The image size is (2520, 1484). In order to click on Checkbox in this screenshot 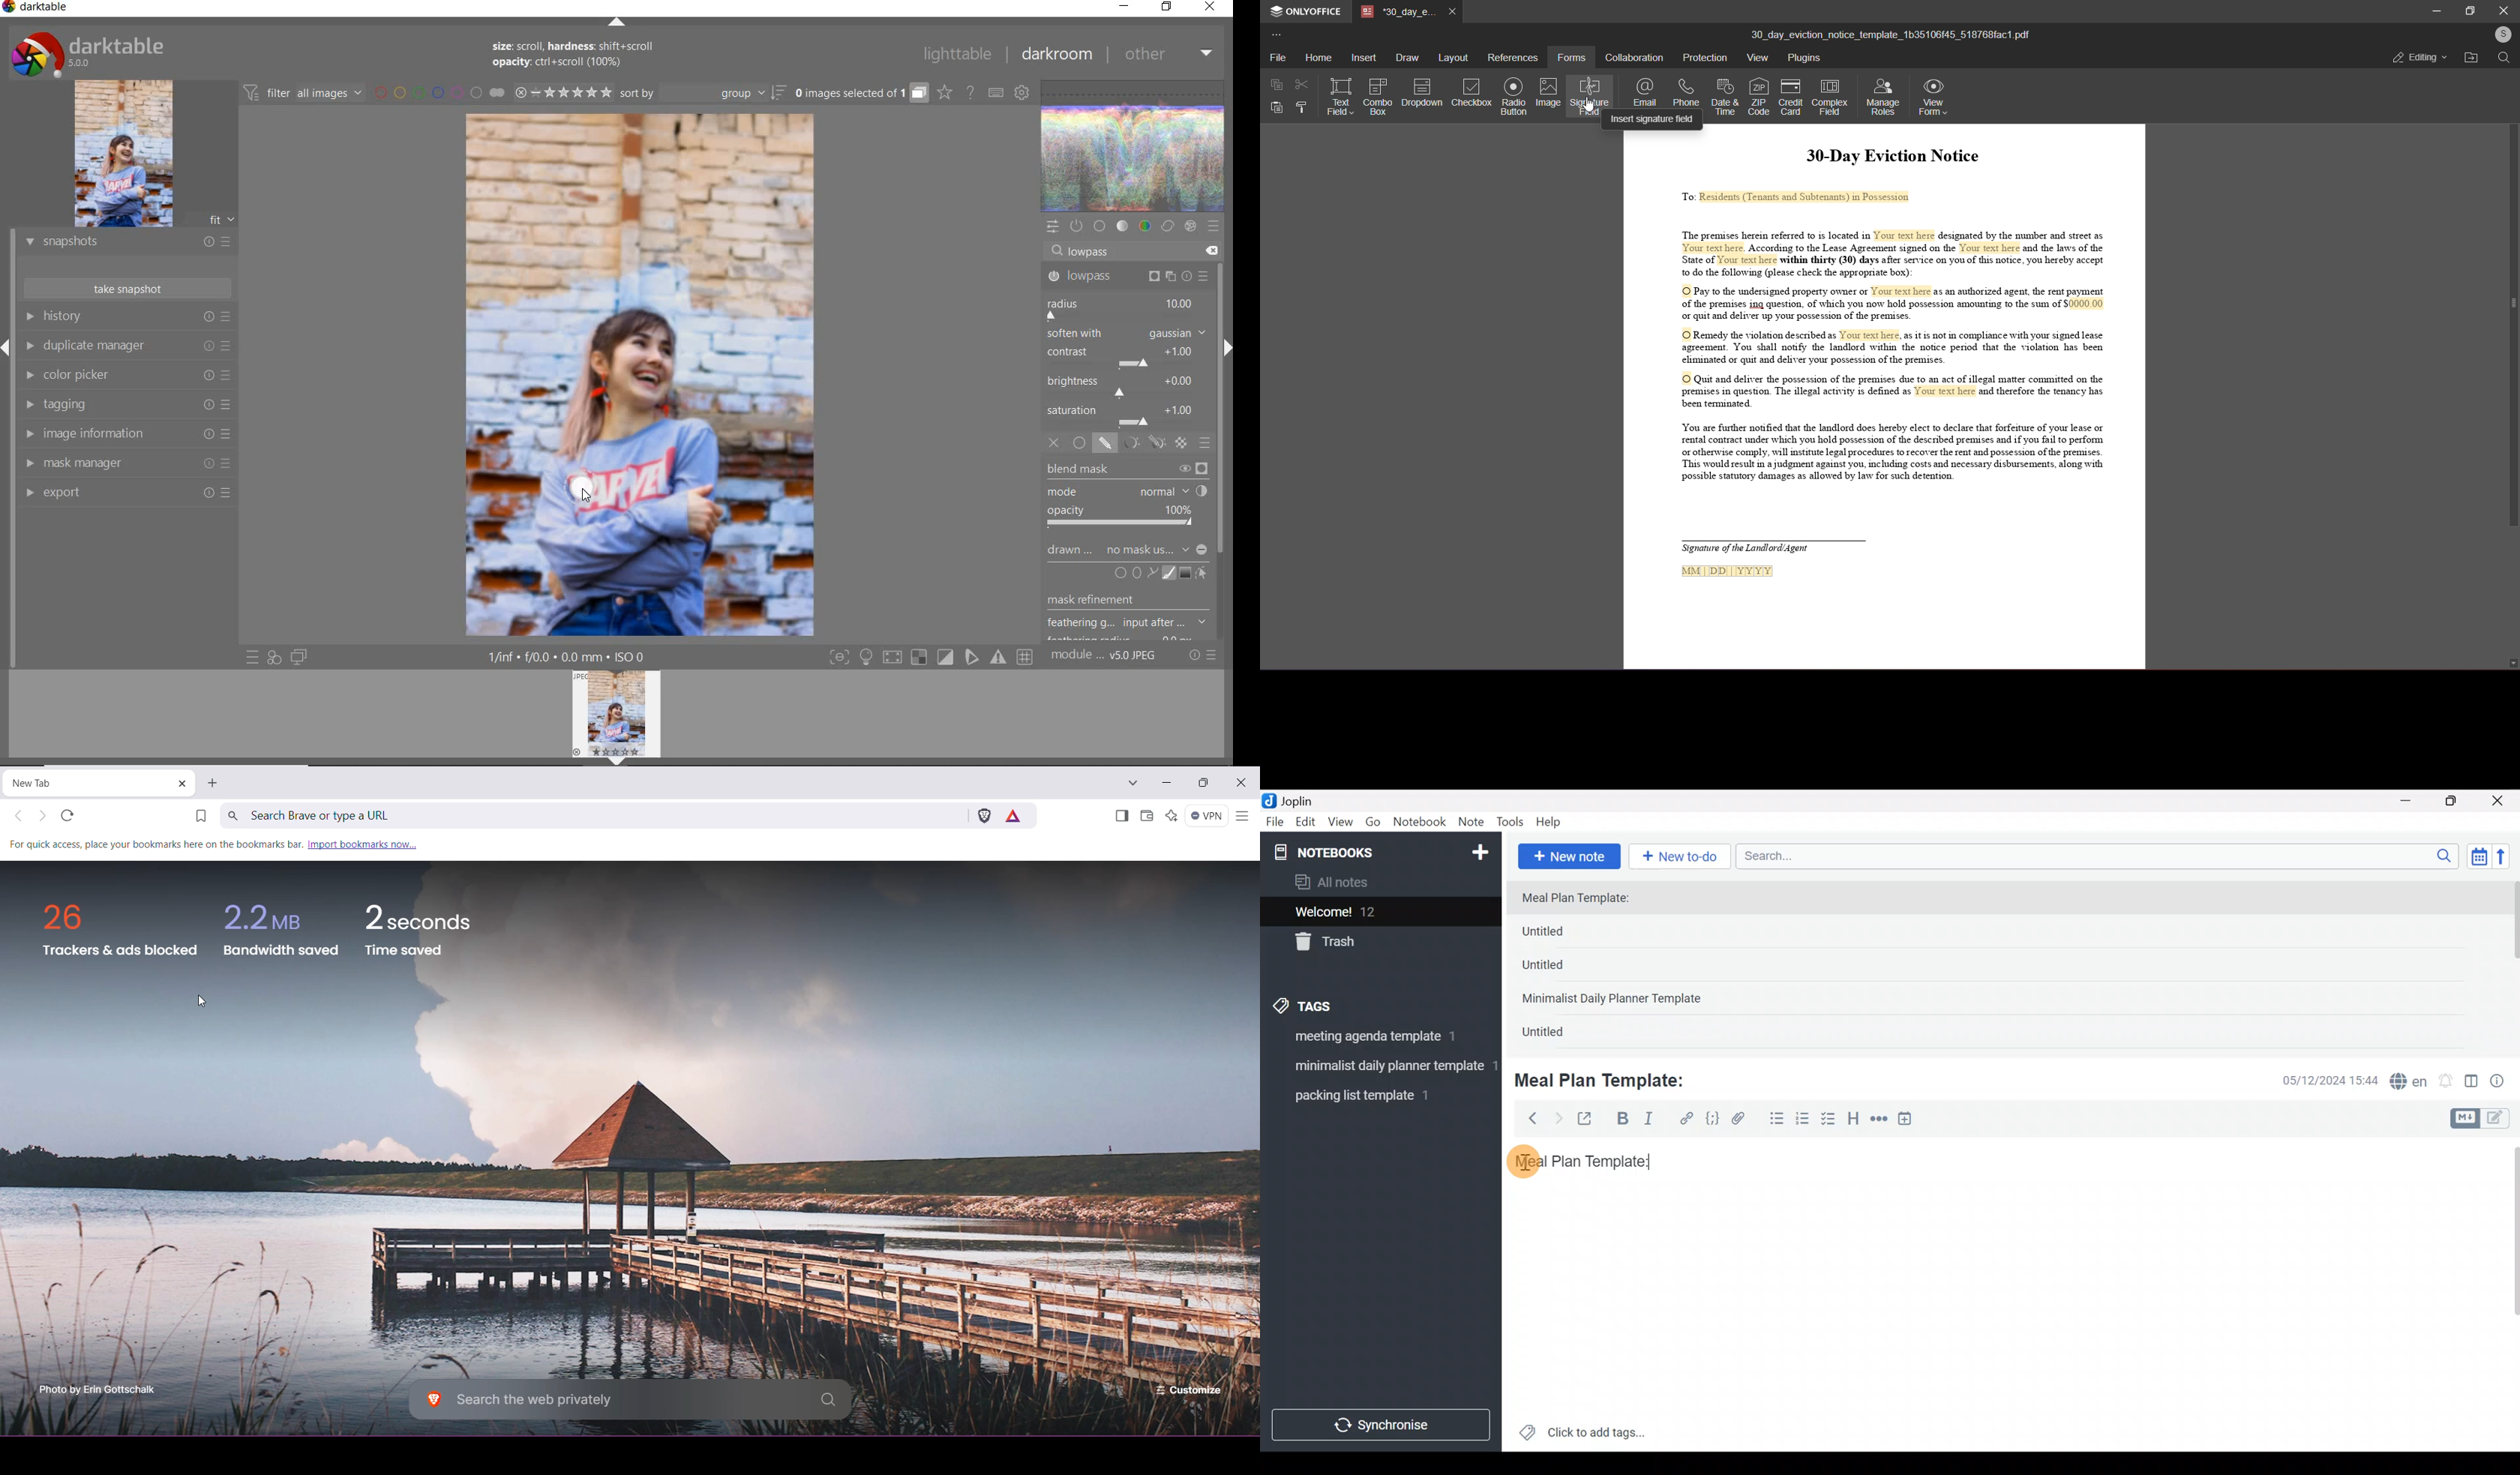, I will do `click(1830, 1120)`.